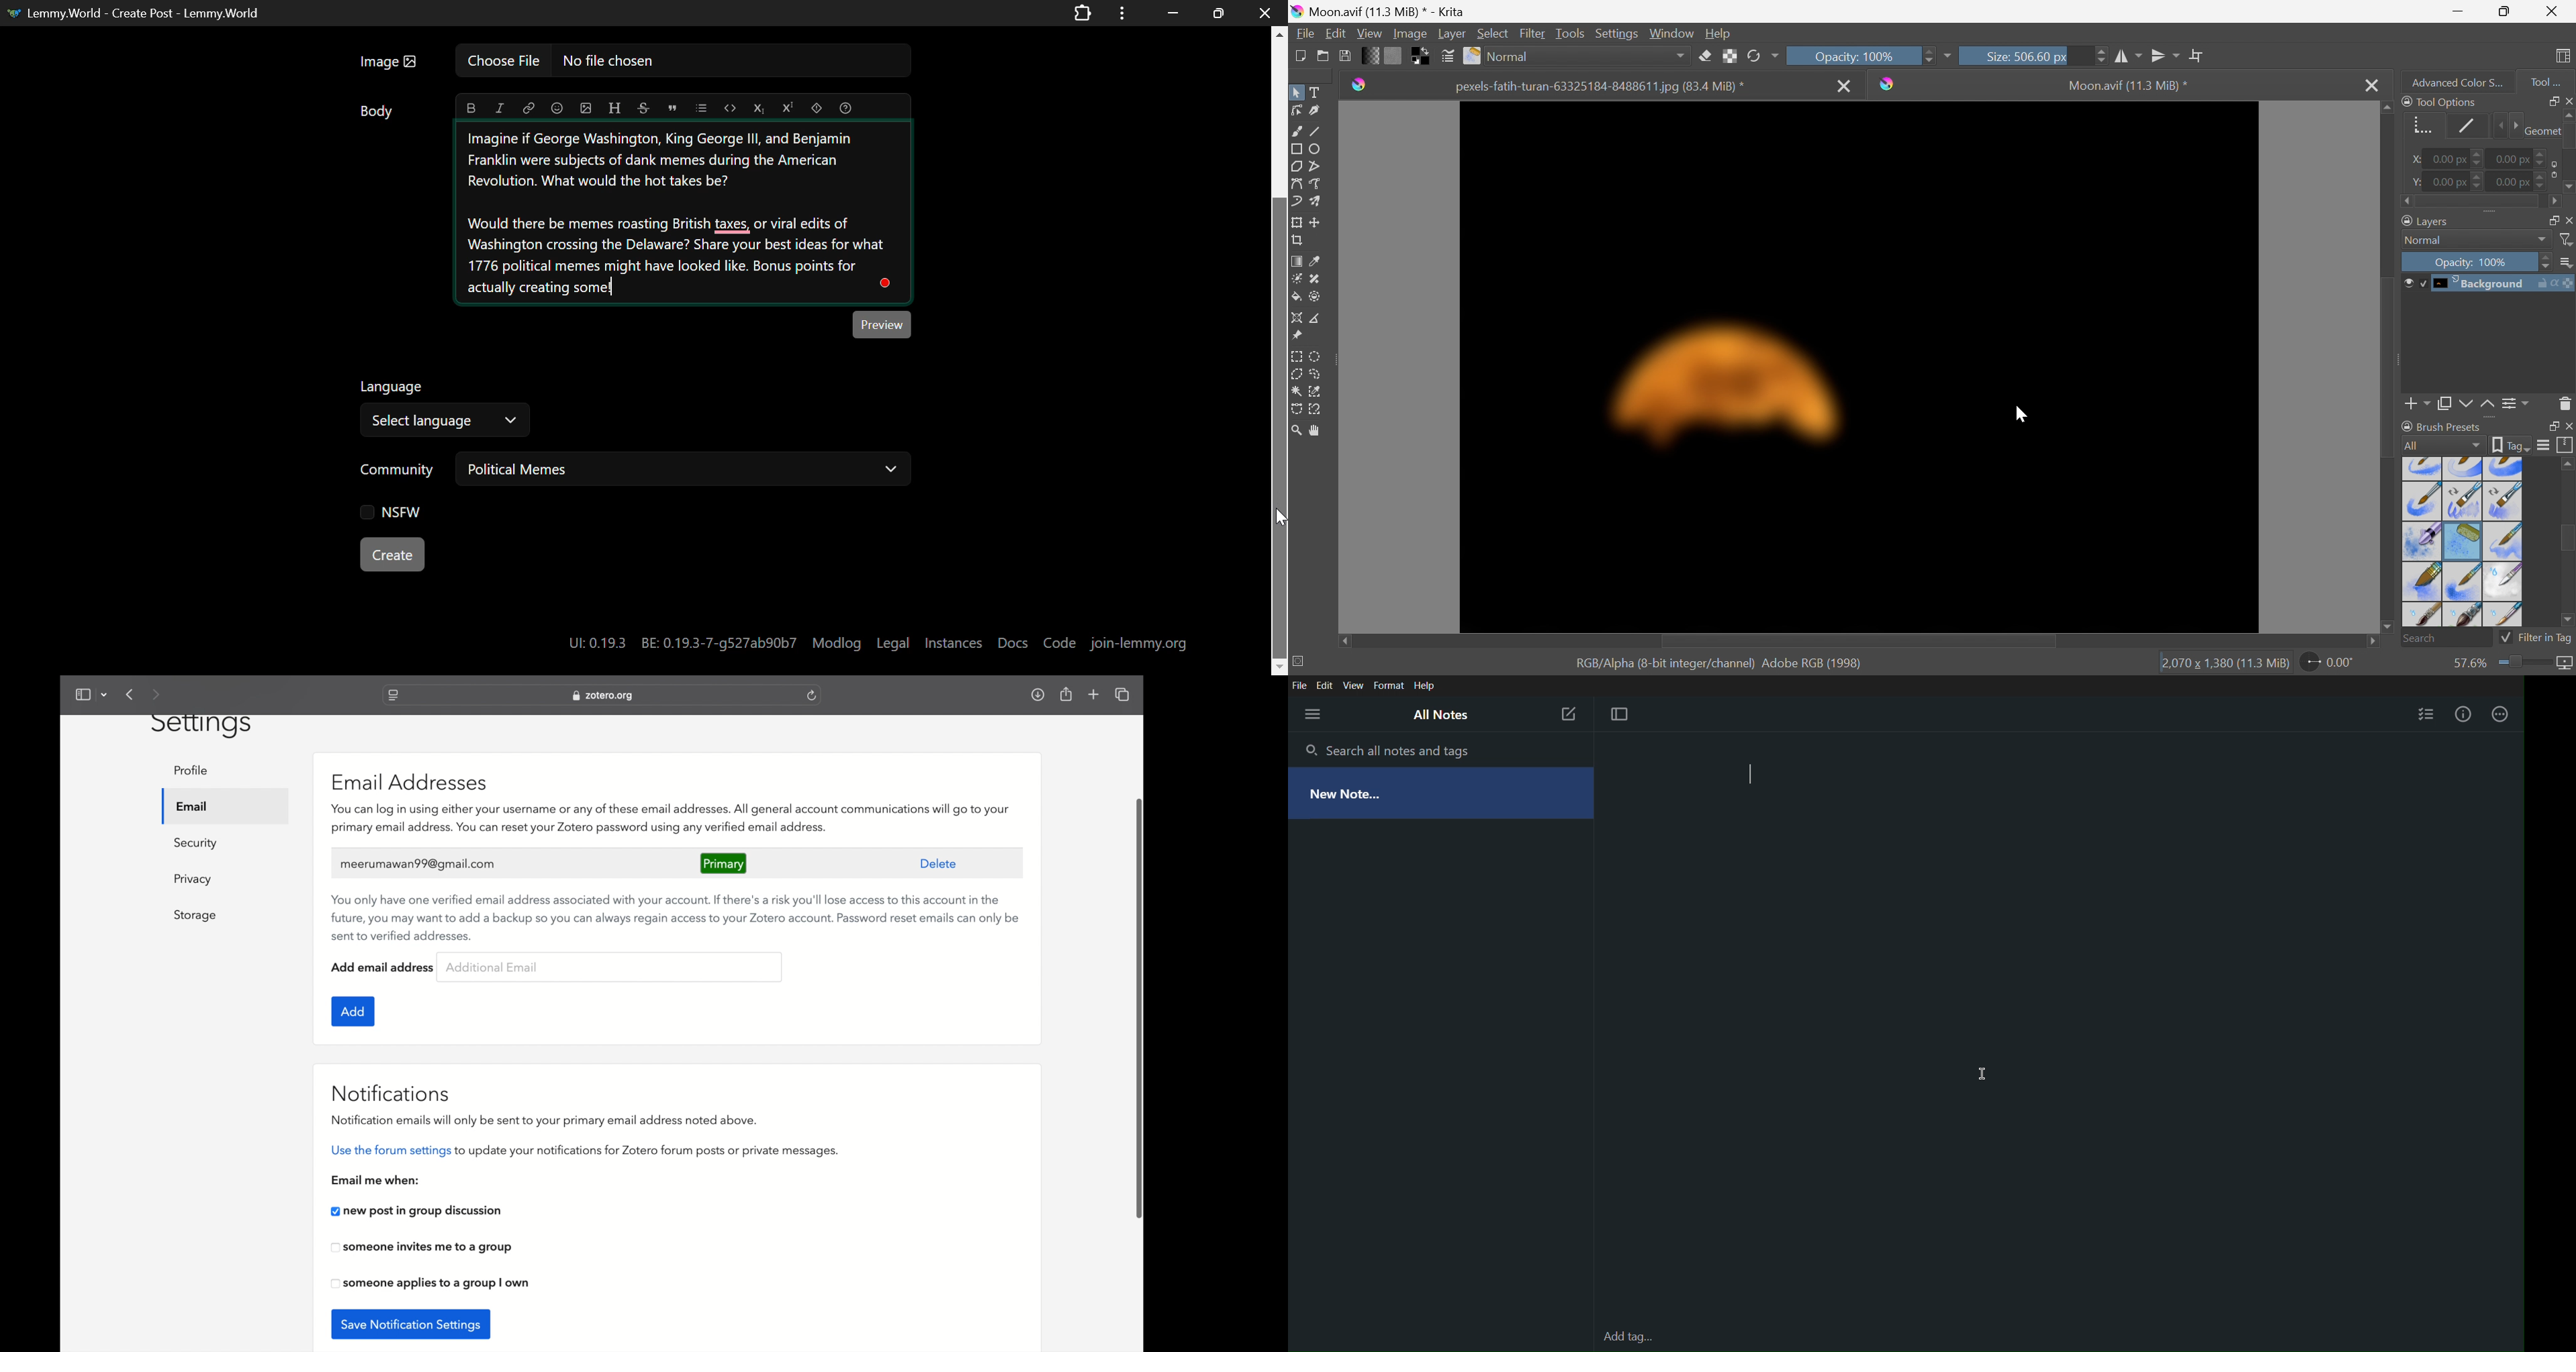 This screenshot has width=2576, height=1372. Describe the element at coordinates (144, 13) in the screenshot. I see `Lemmy.World - Create Post - Lemmy.World` at that location.